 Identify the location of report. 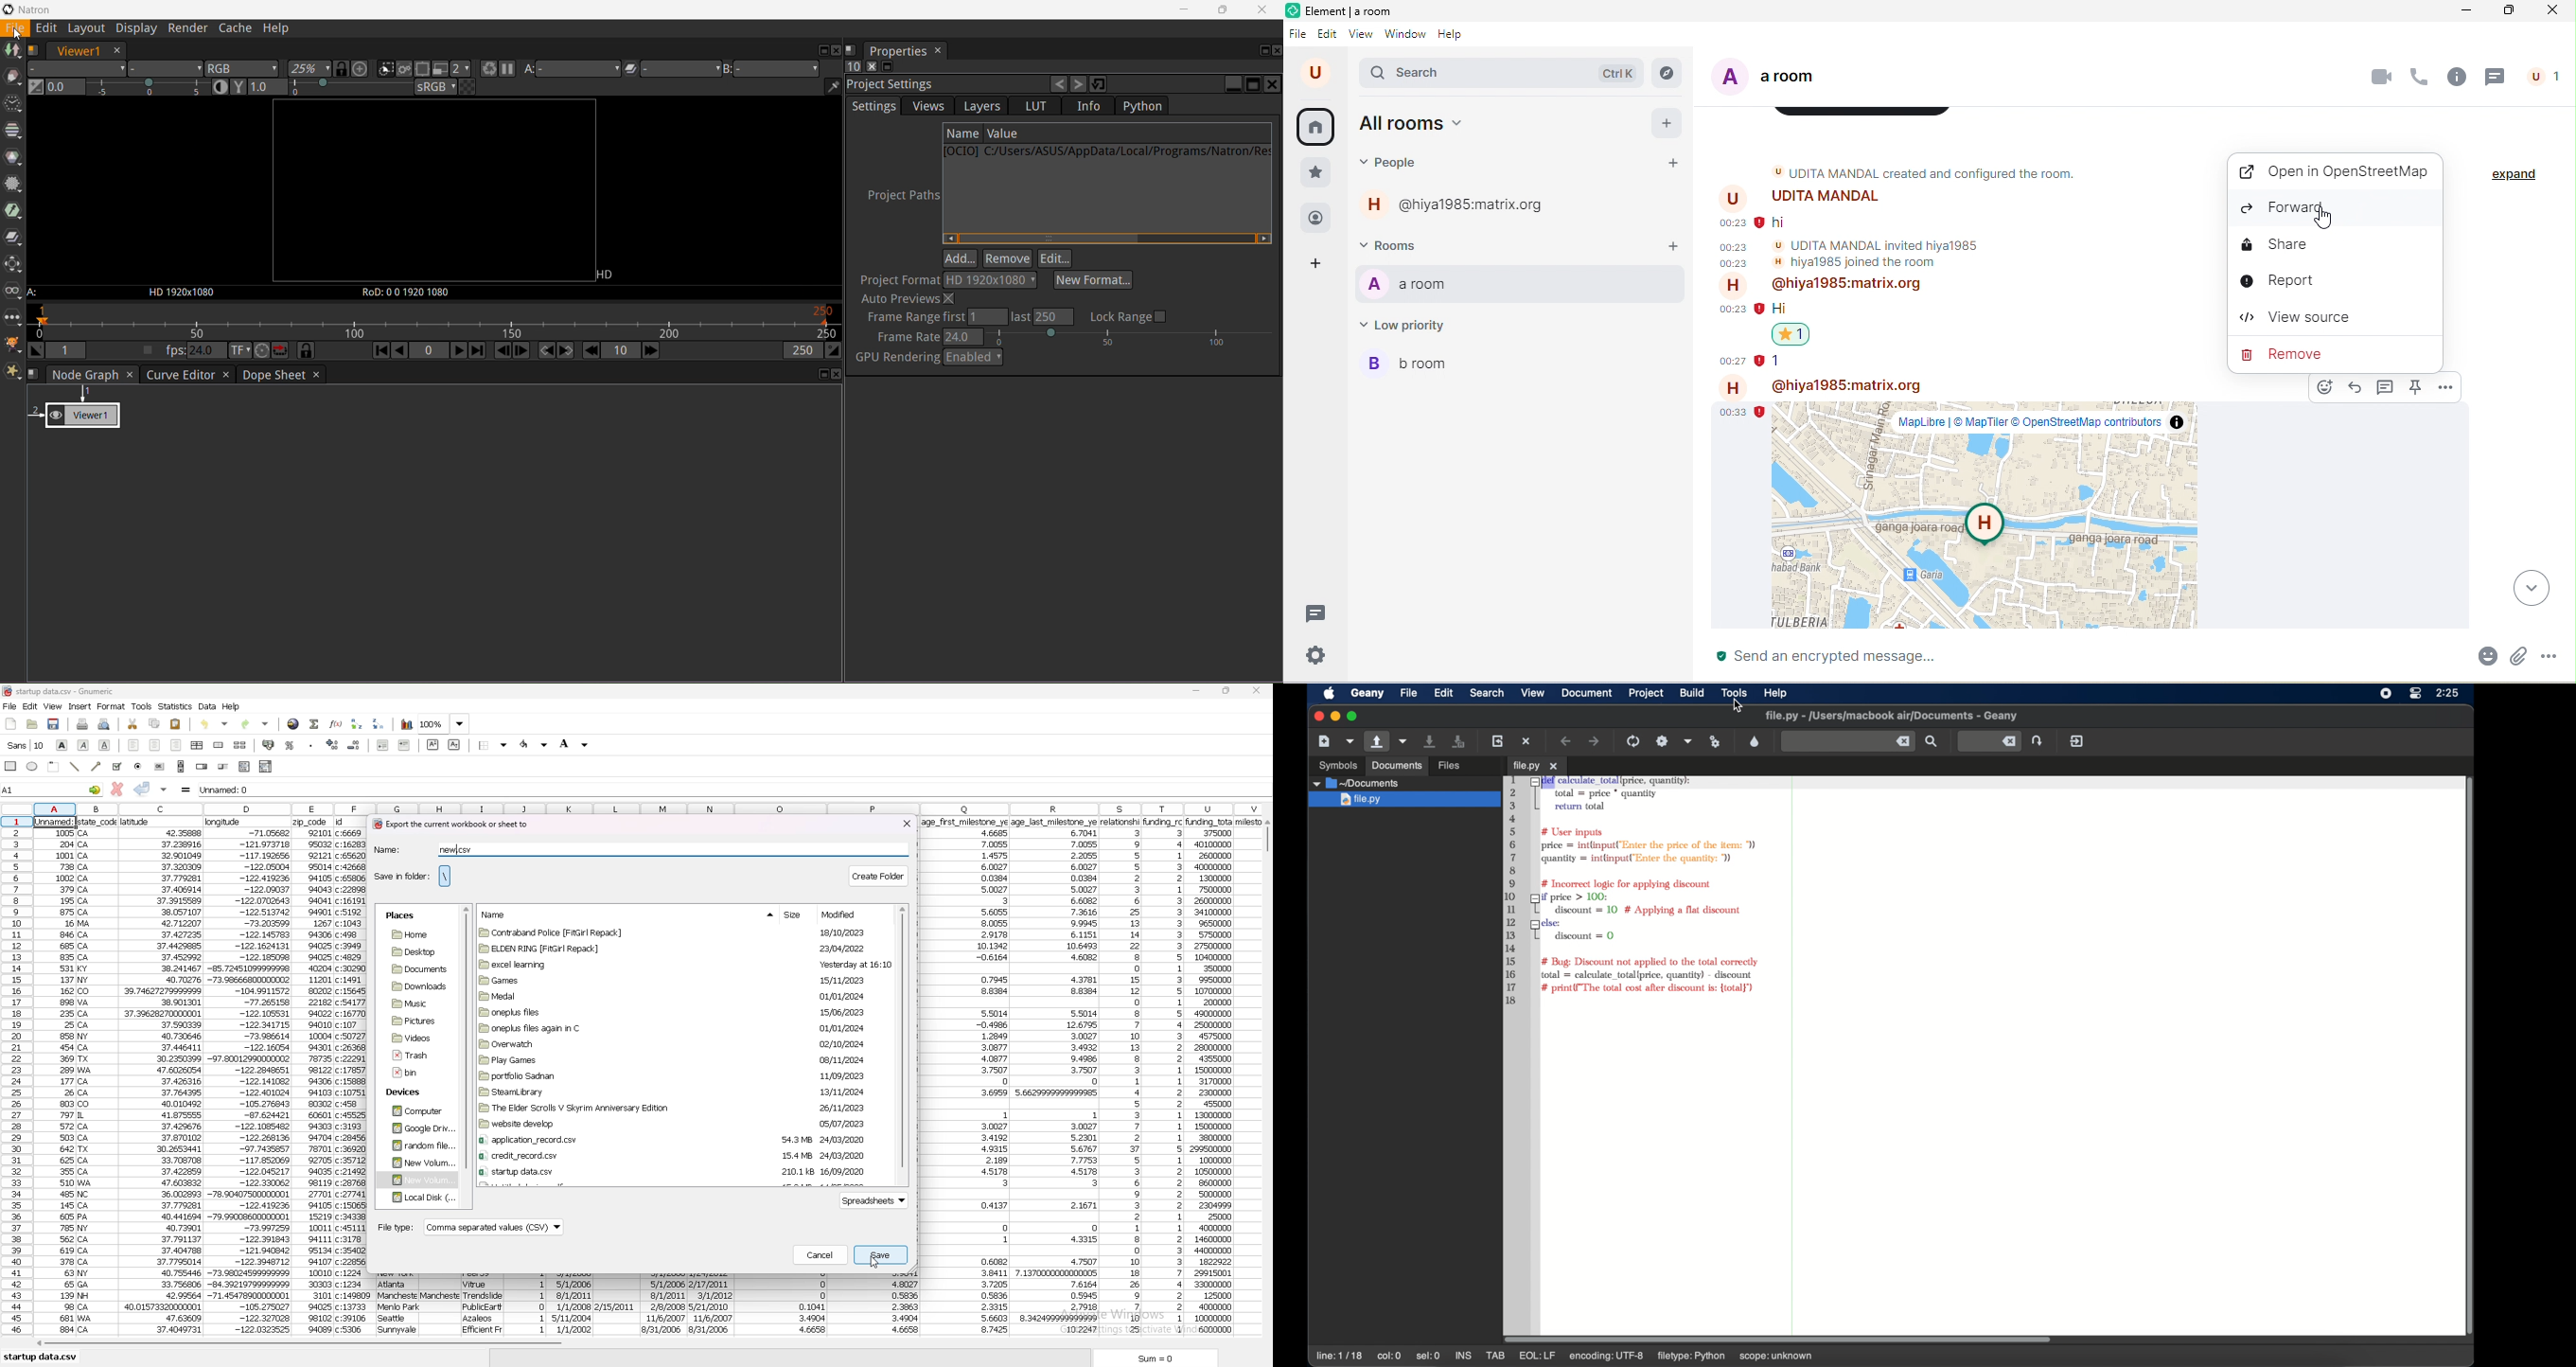
(2336, 283).